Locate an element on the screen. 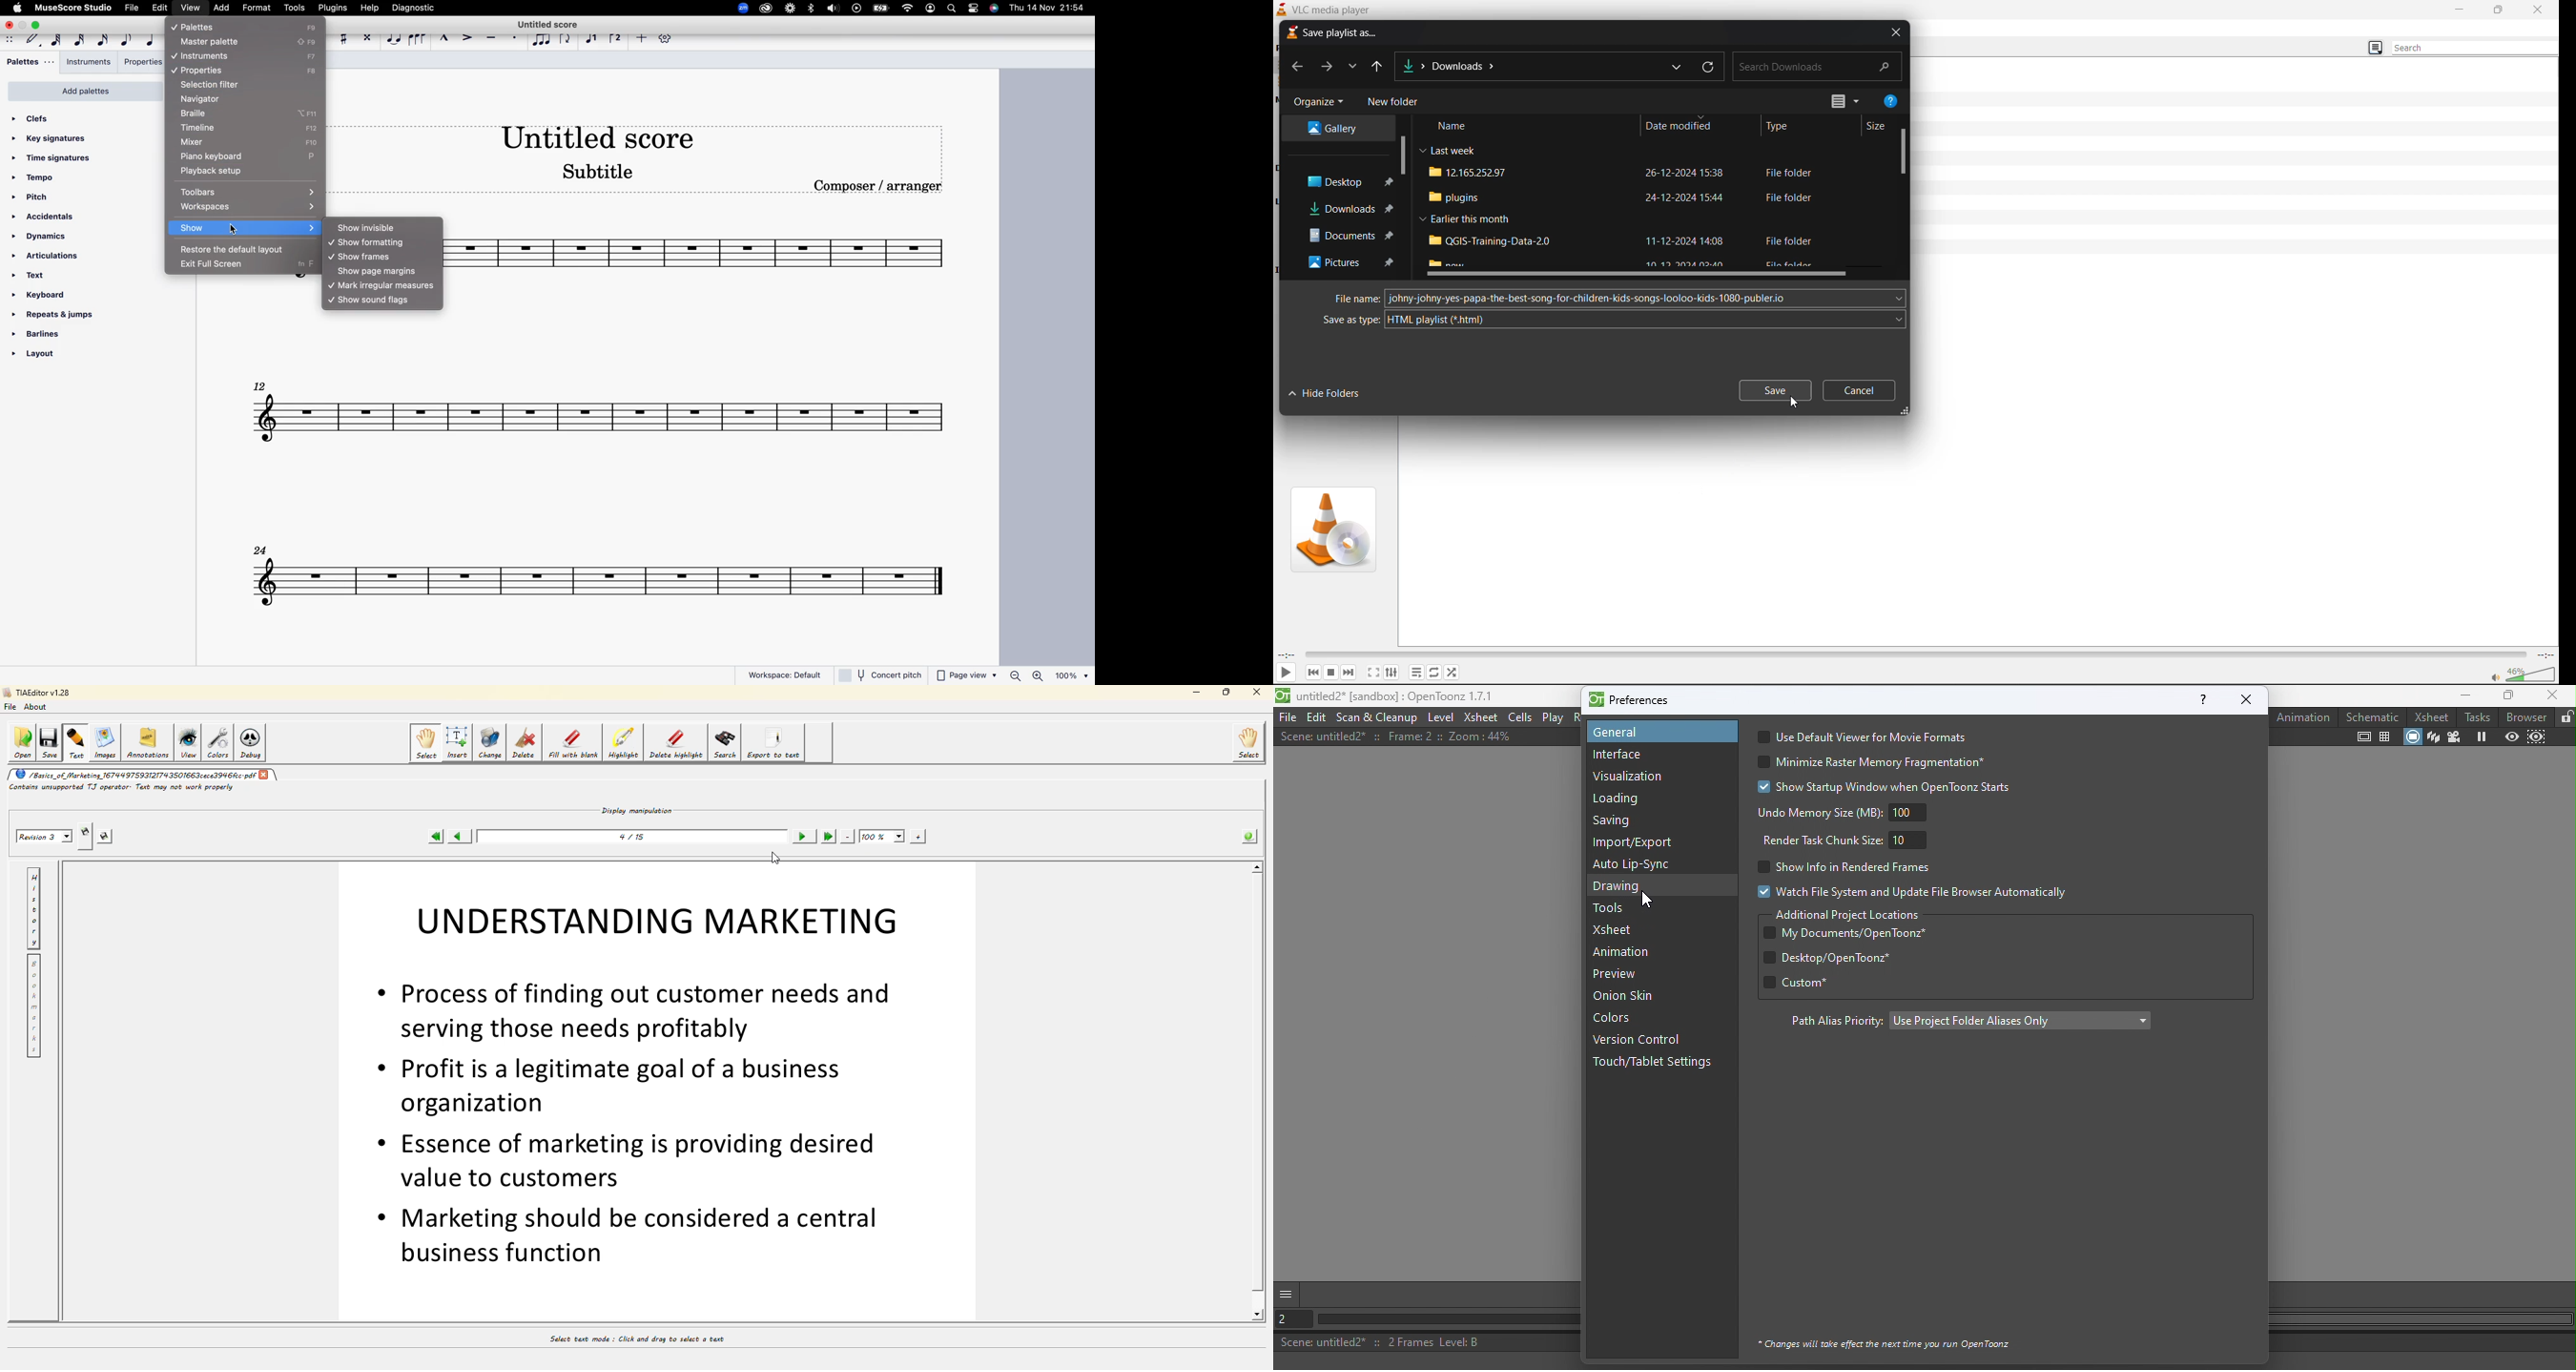 The height and width of the screenshot is (1372, 2576). dynamics is located at coordinates (41, 235).